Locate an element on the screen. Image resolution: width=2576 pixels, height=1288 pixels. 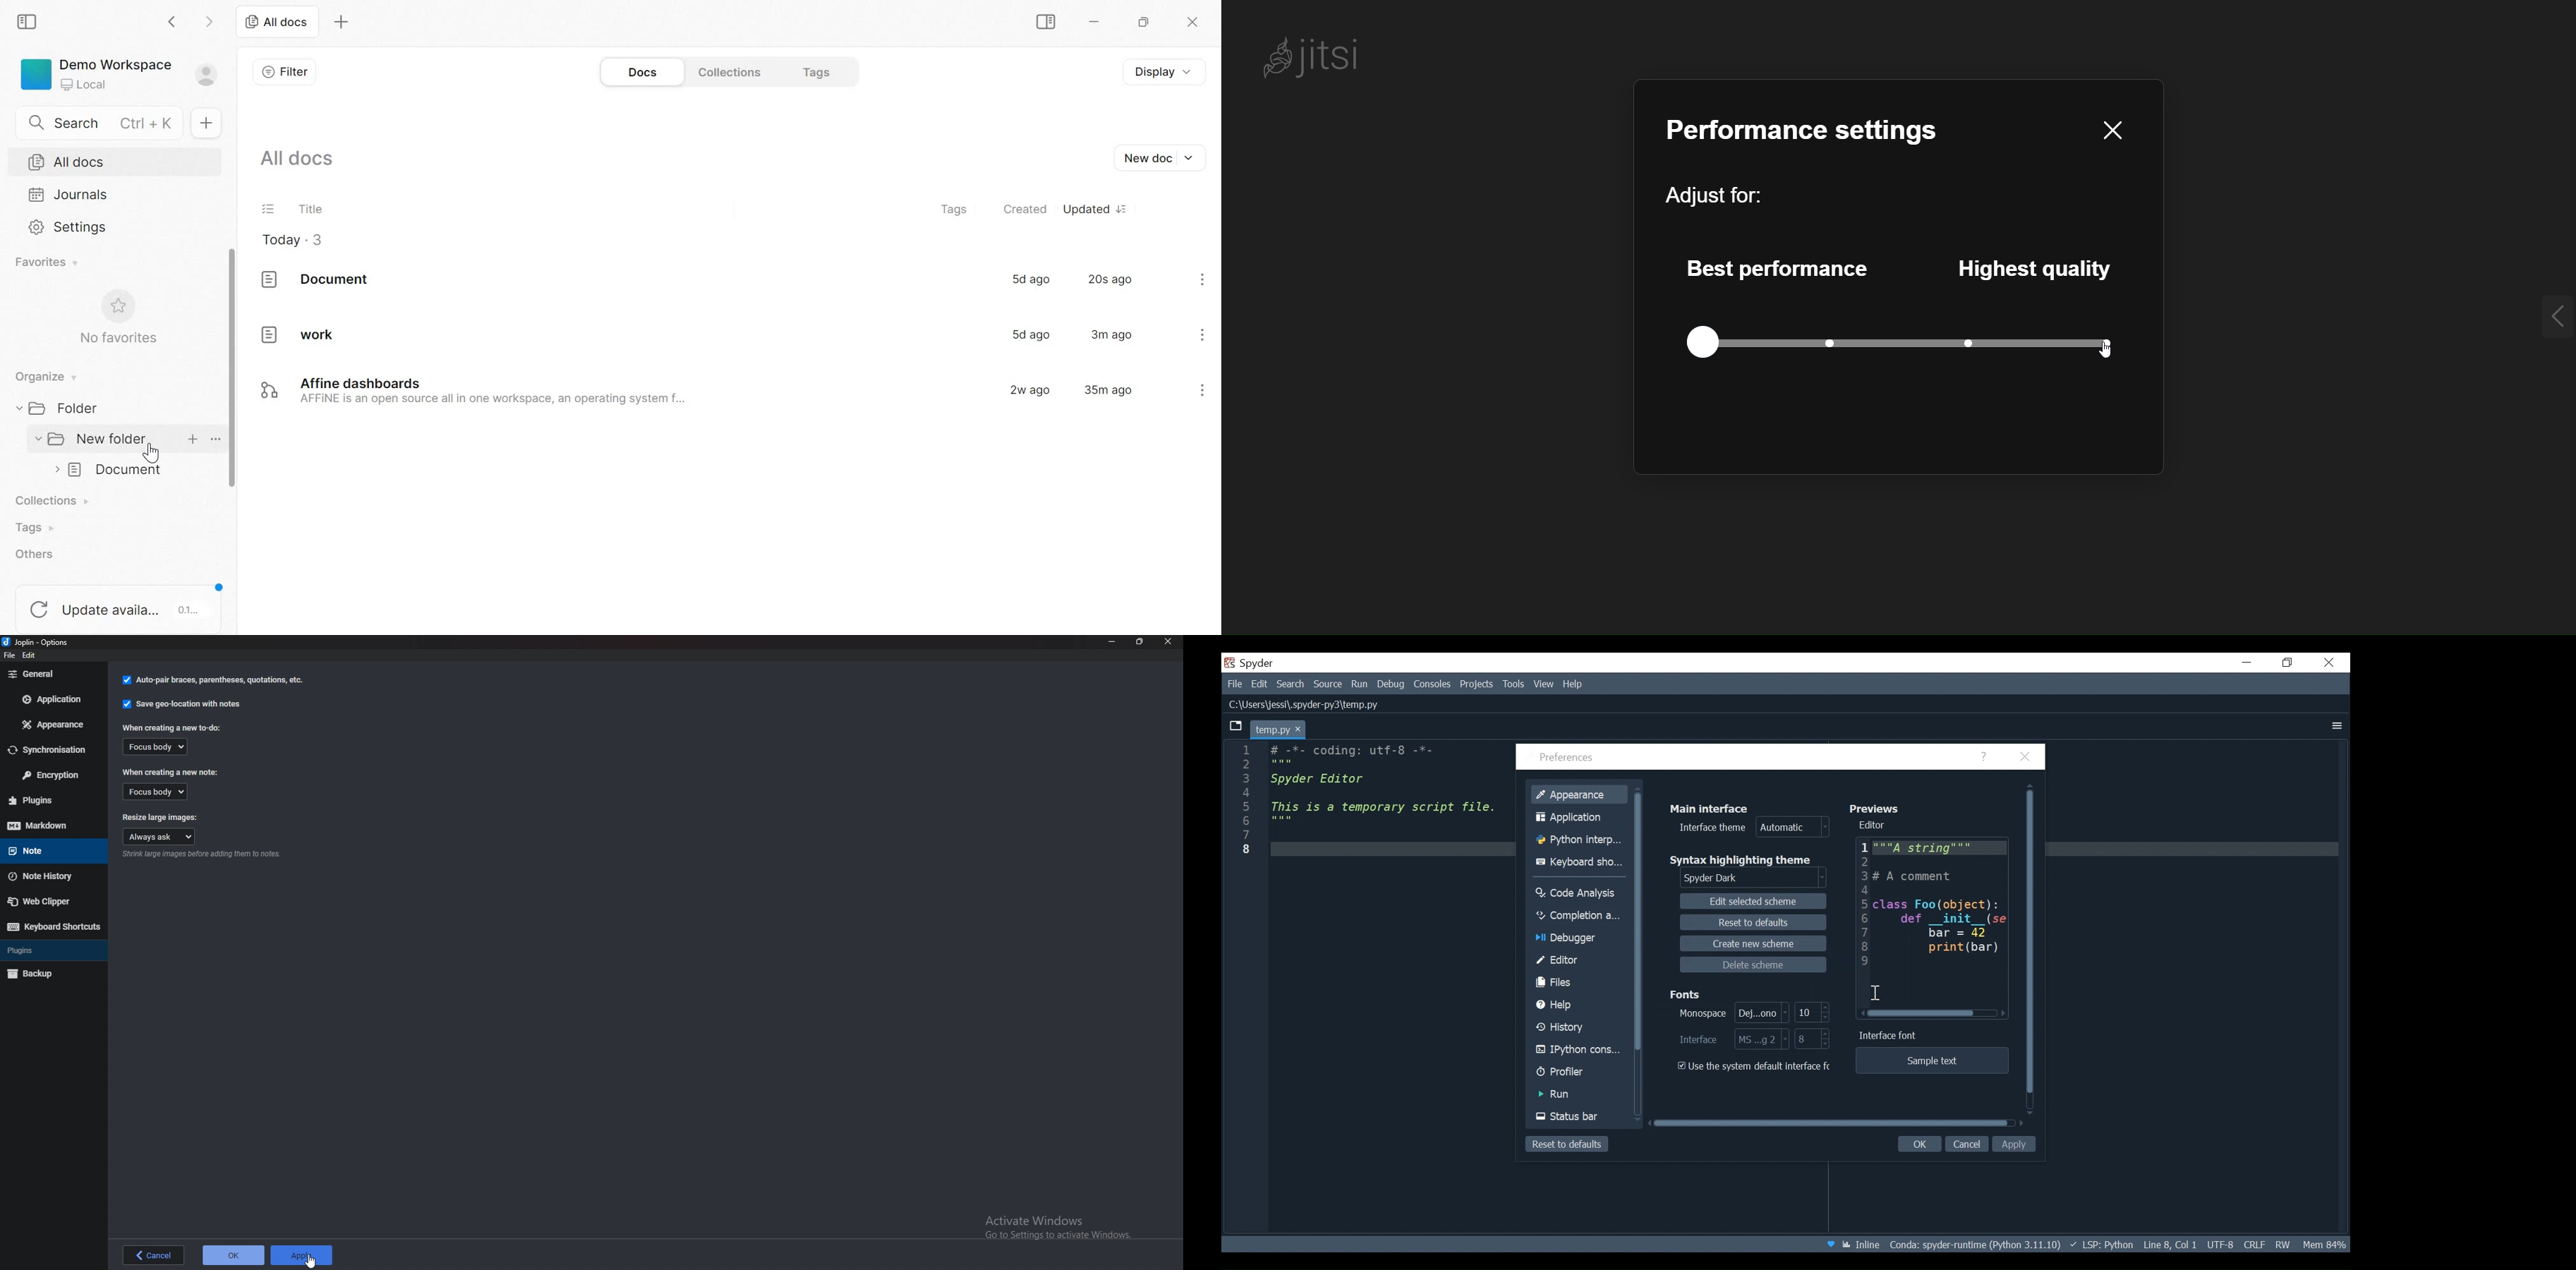
Resize is located at coordinates (1140, 641).